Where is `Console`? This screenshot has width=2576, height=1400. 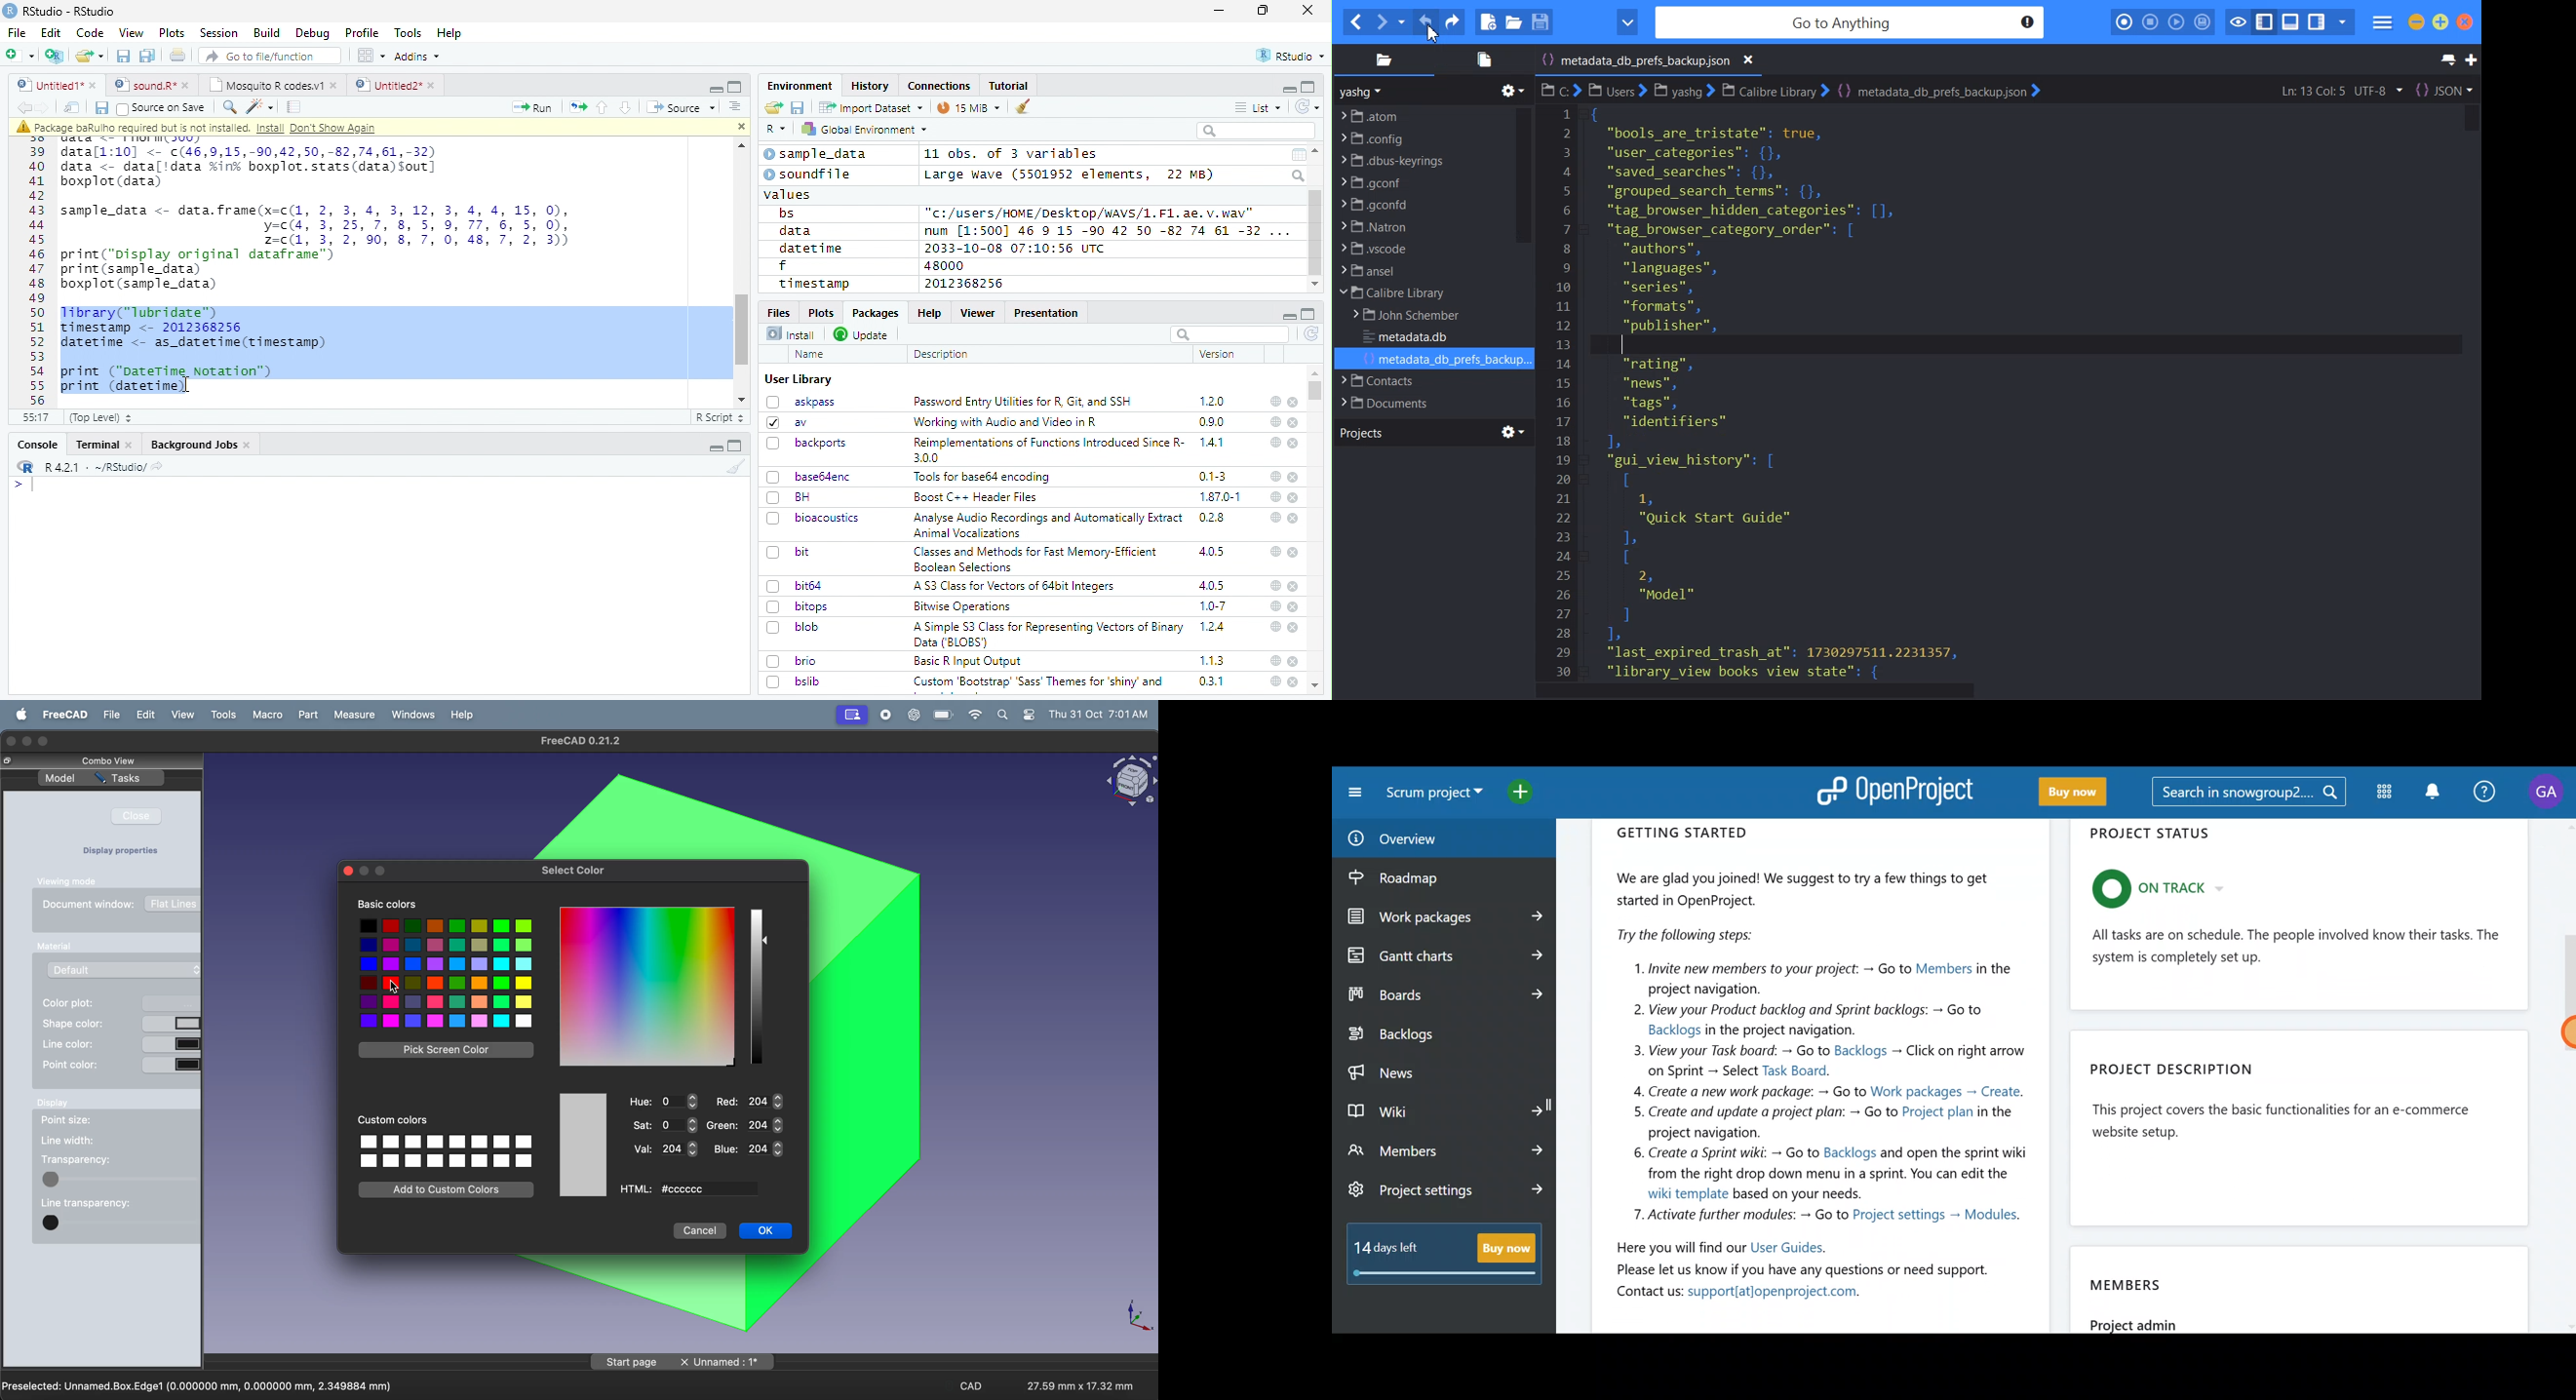 Console is located at coordinates (37, 445).